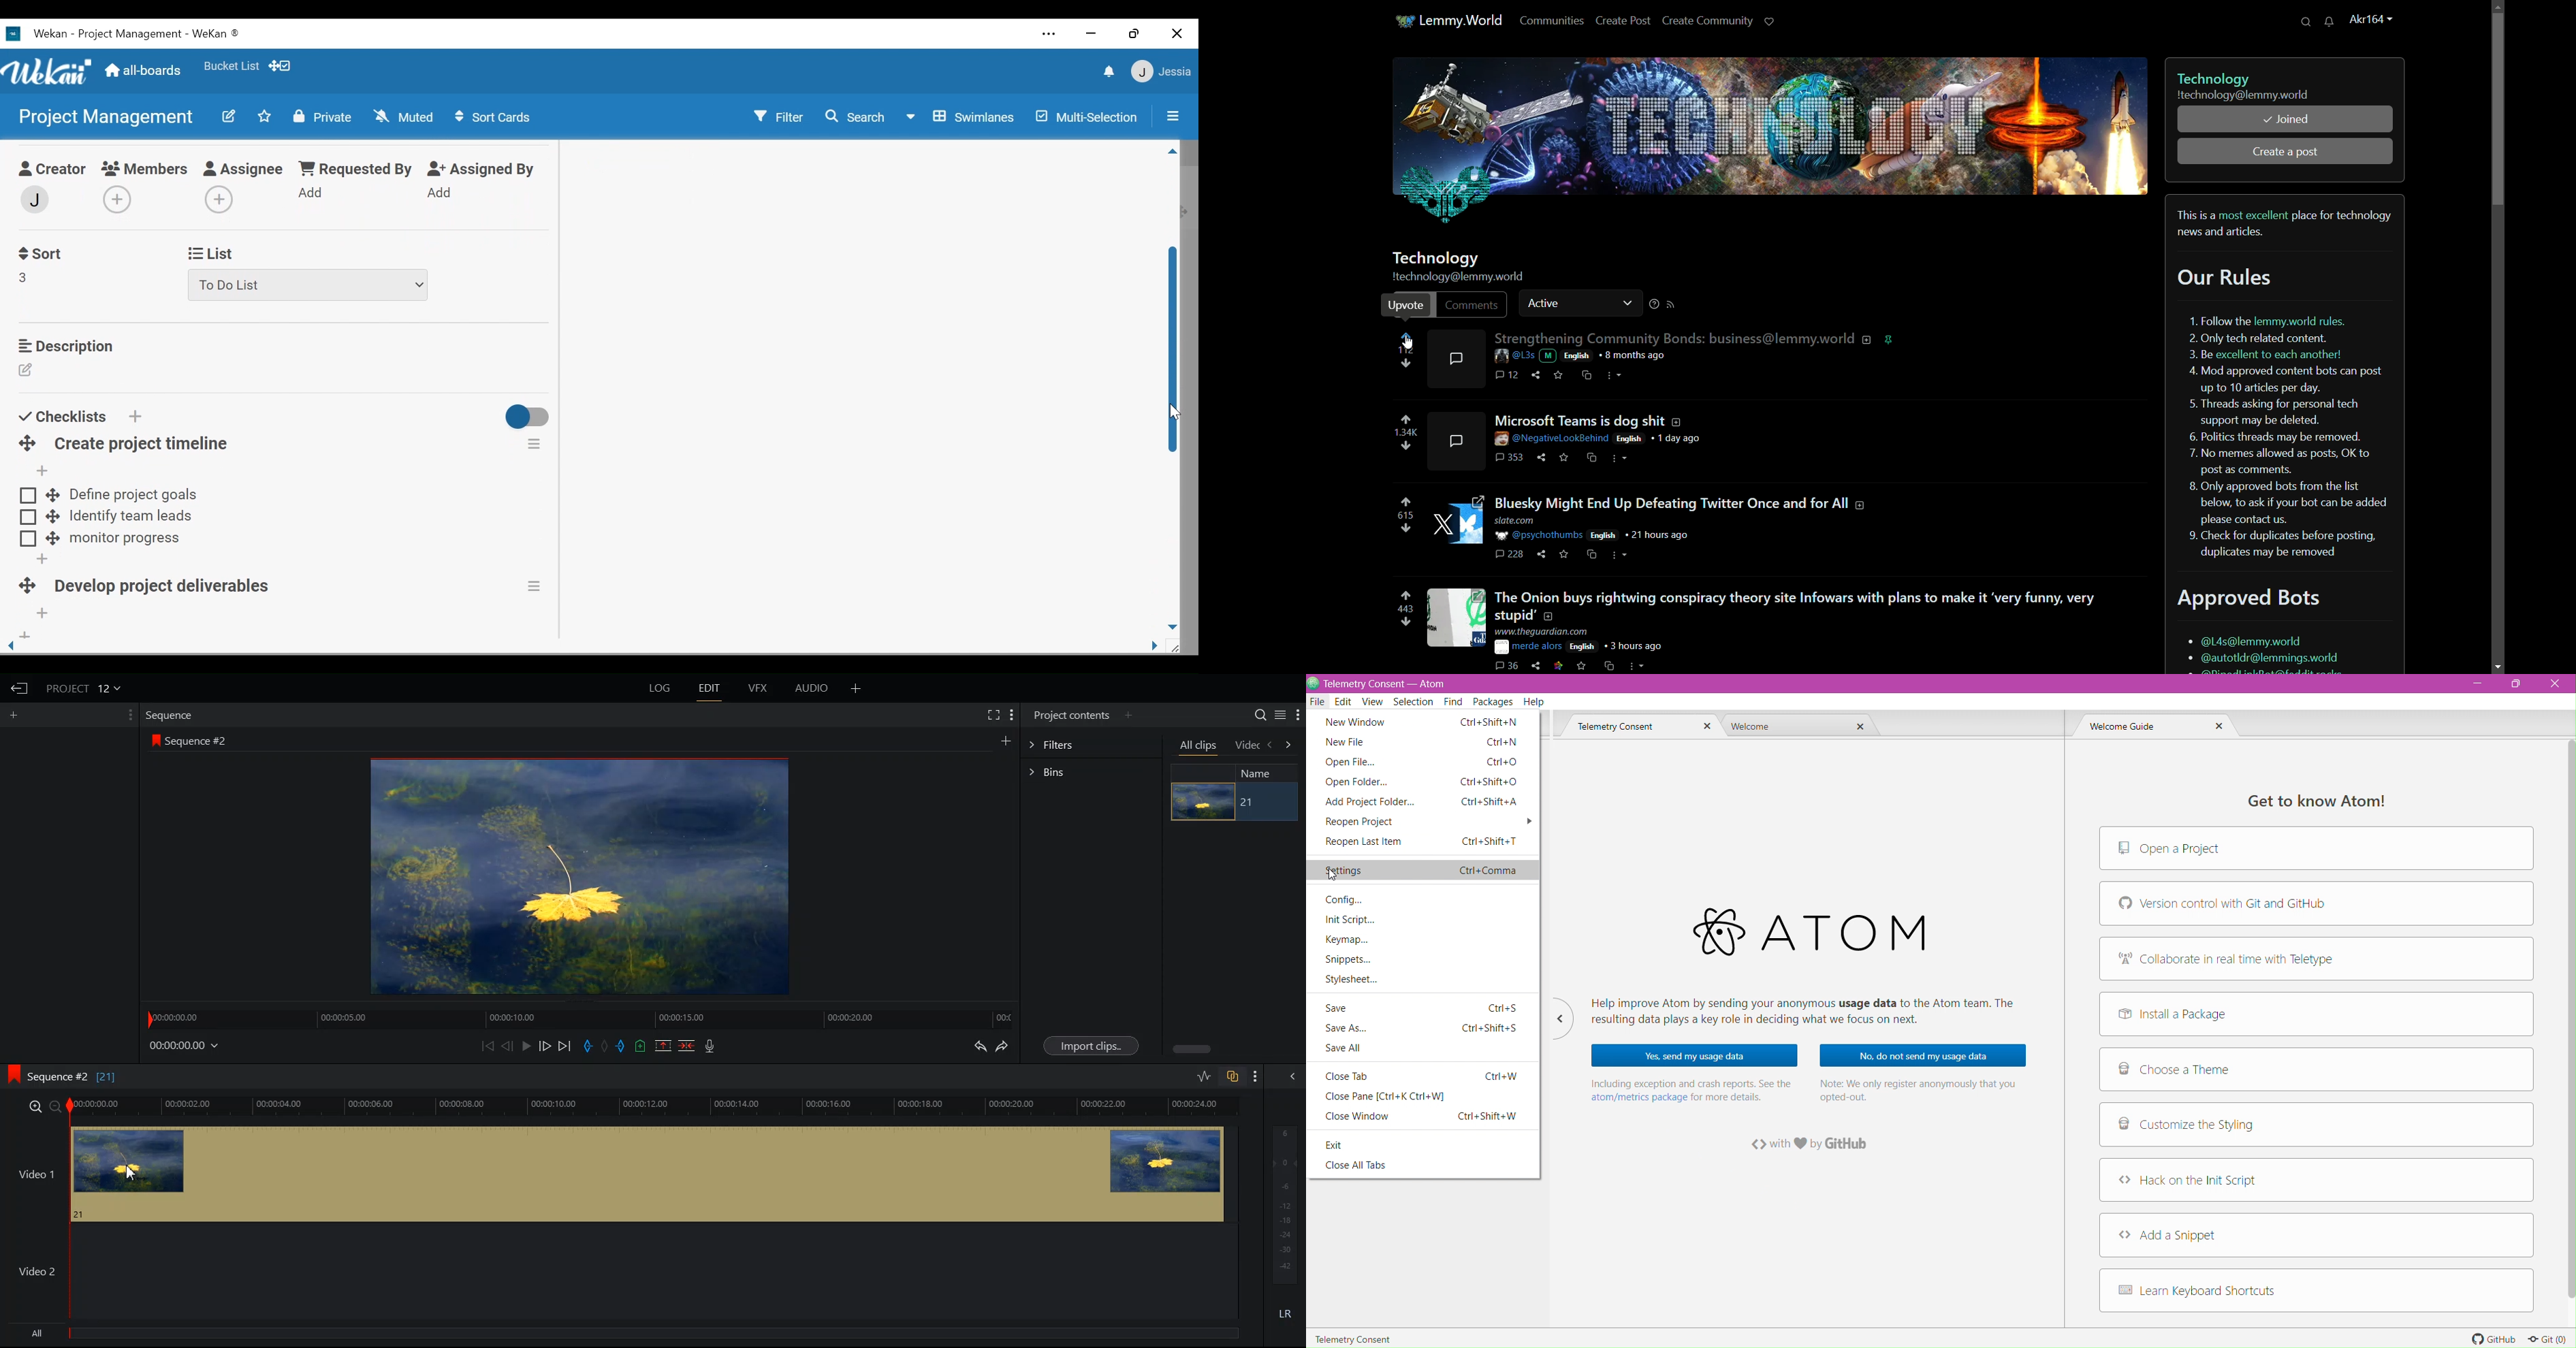 The width and height of the screenshot is (2576, 1372). I want to click on Keymap, so click(1360, 941).